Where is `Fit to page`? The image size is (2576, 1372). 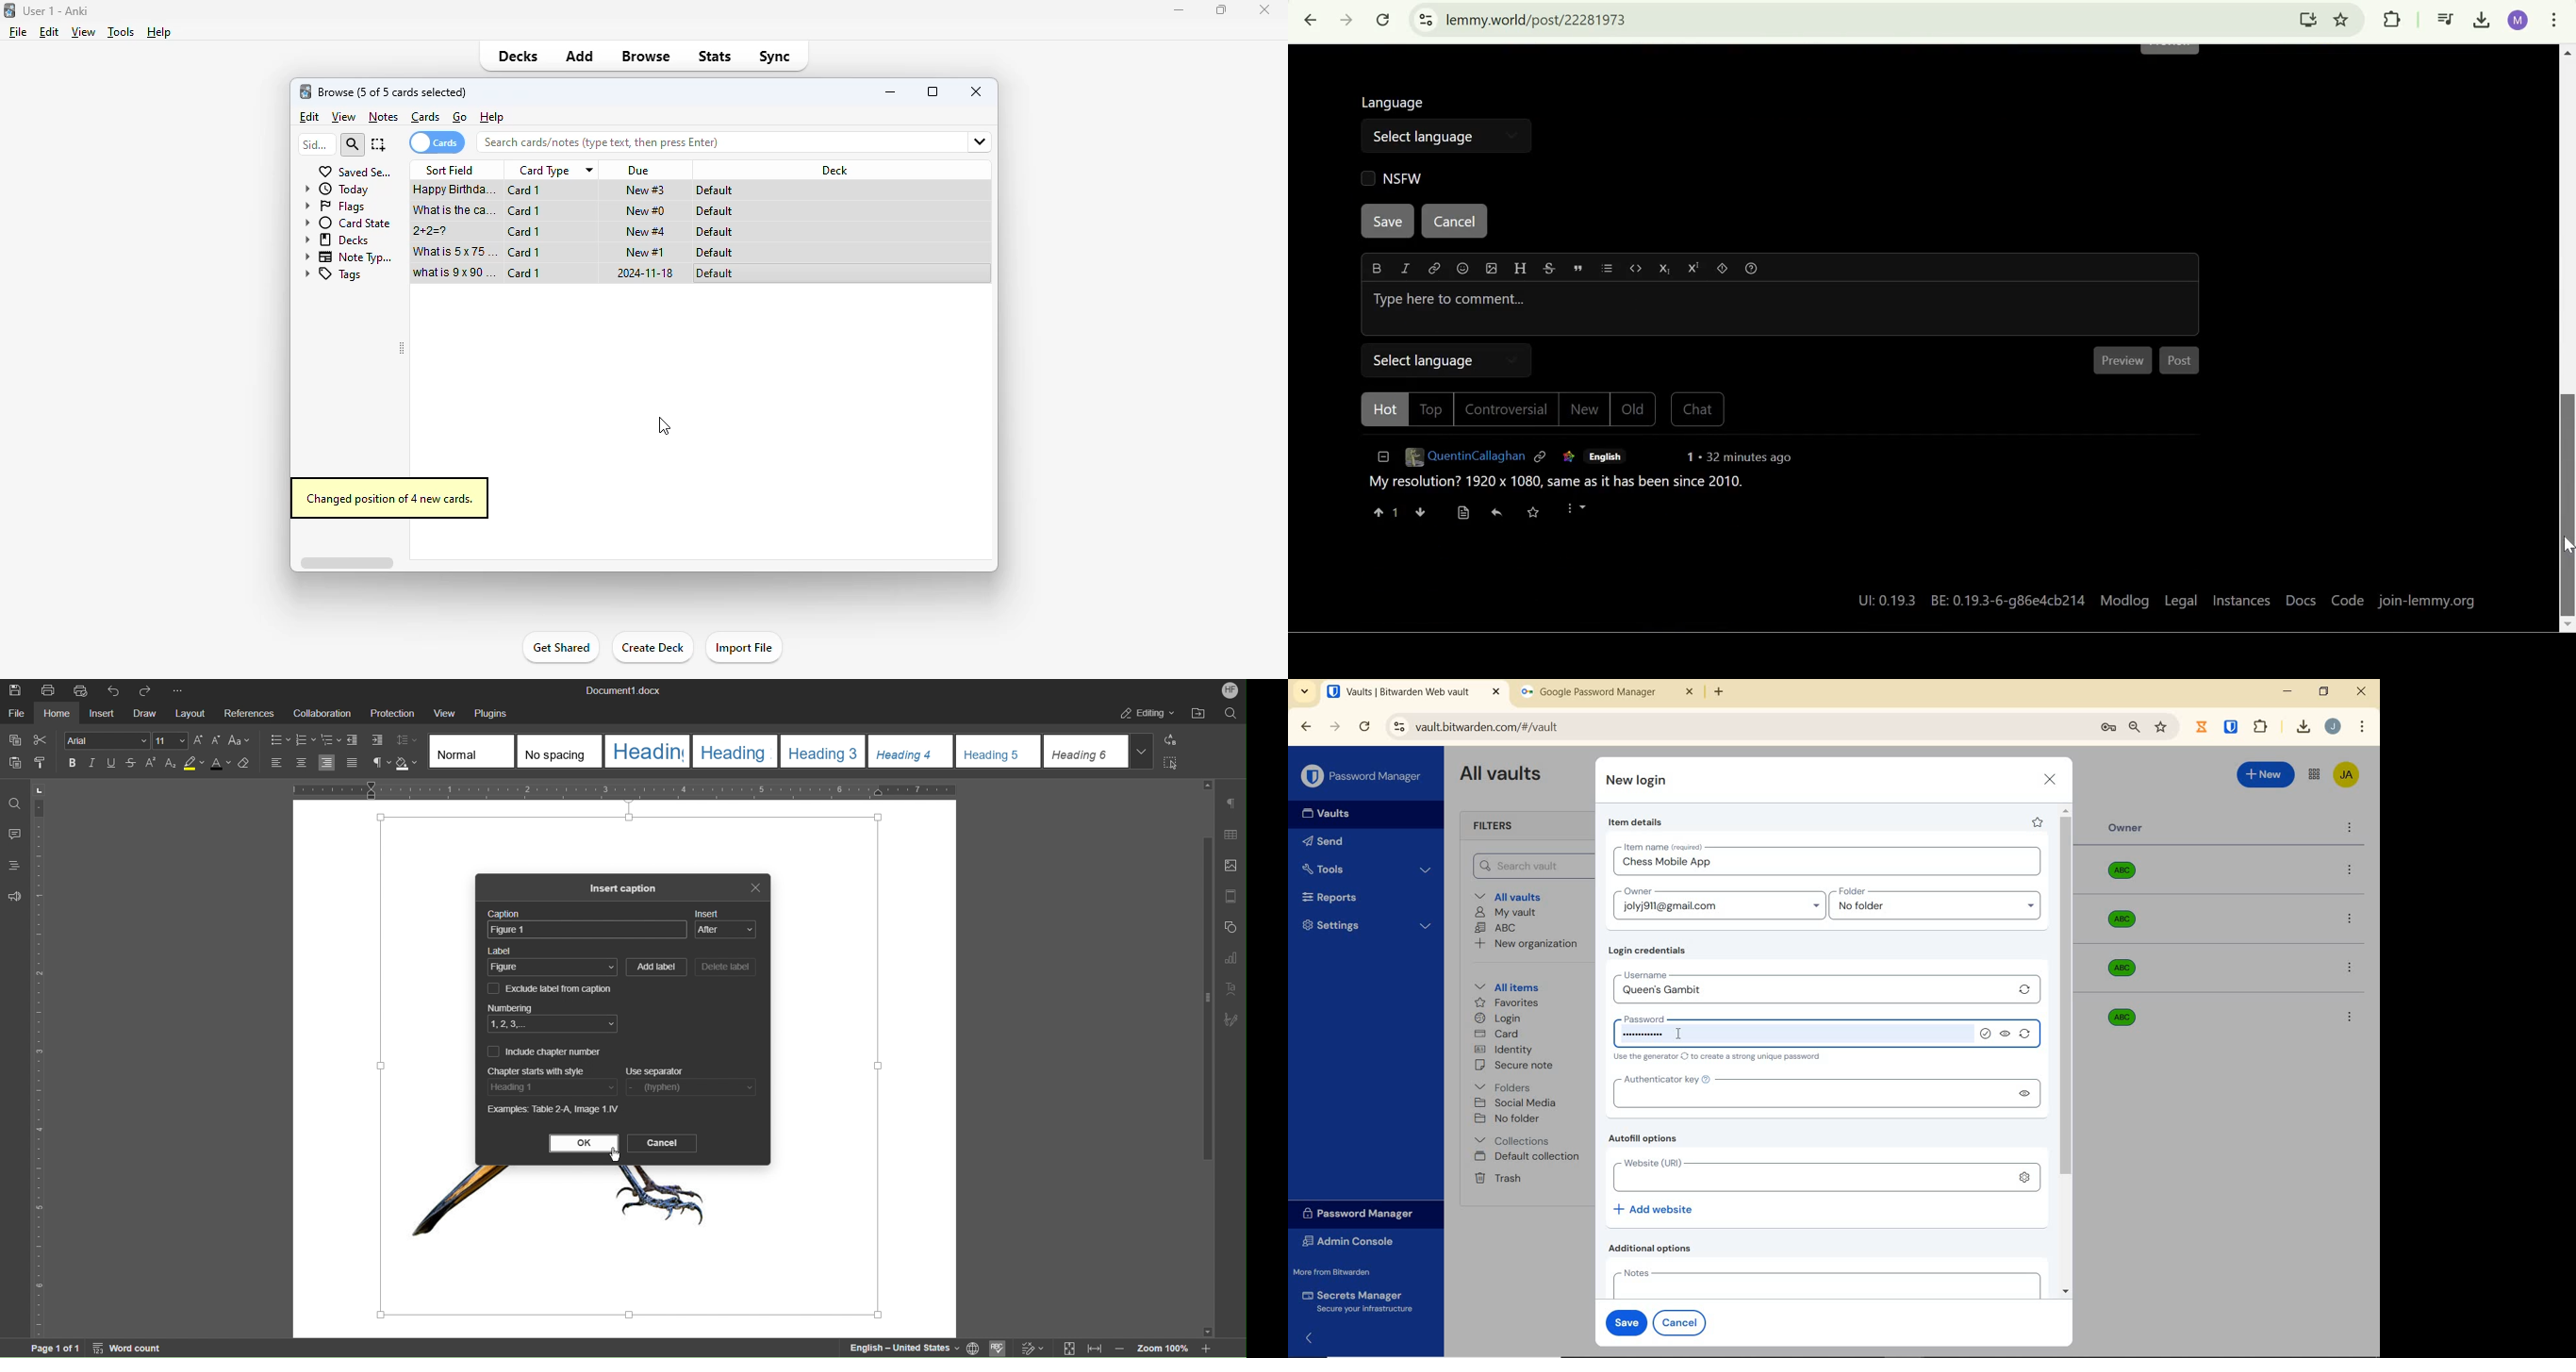 Fit to page is located at coordinates (1070, 1348).